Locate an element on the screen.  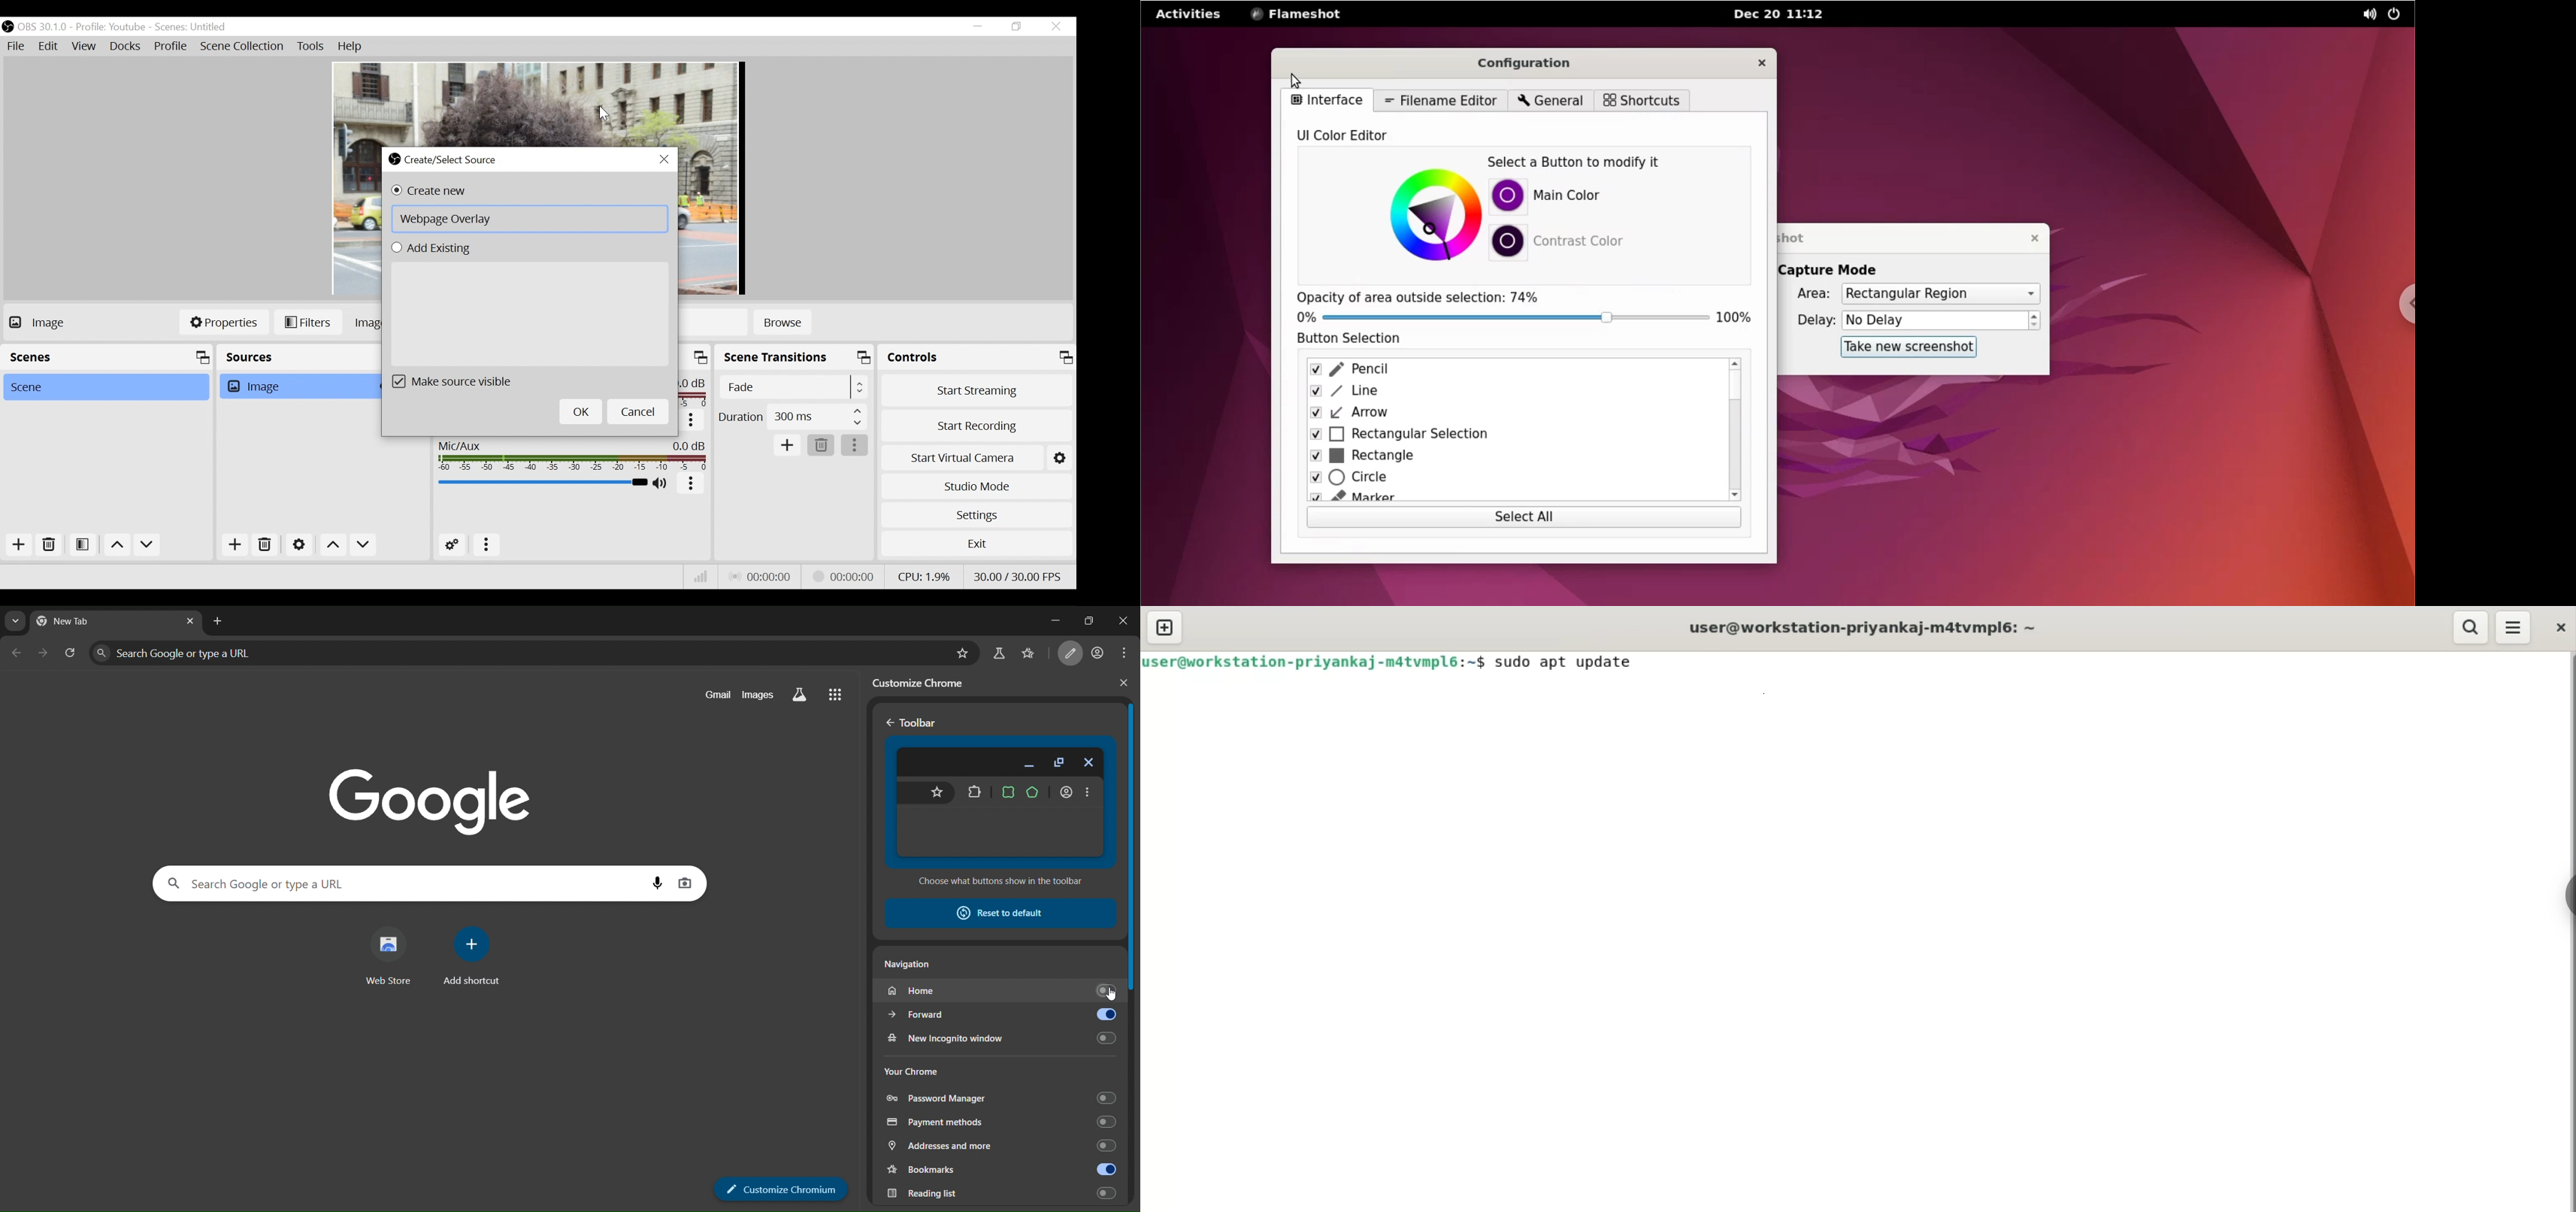
OBS Version is located at coordinates (42, 27).